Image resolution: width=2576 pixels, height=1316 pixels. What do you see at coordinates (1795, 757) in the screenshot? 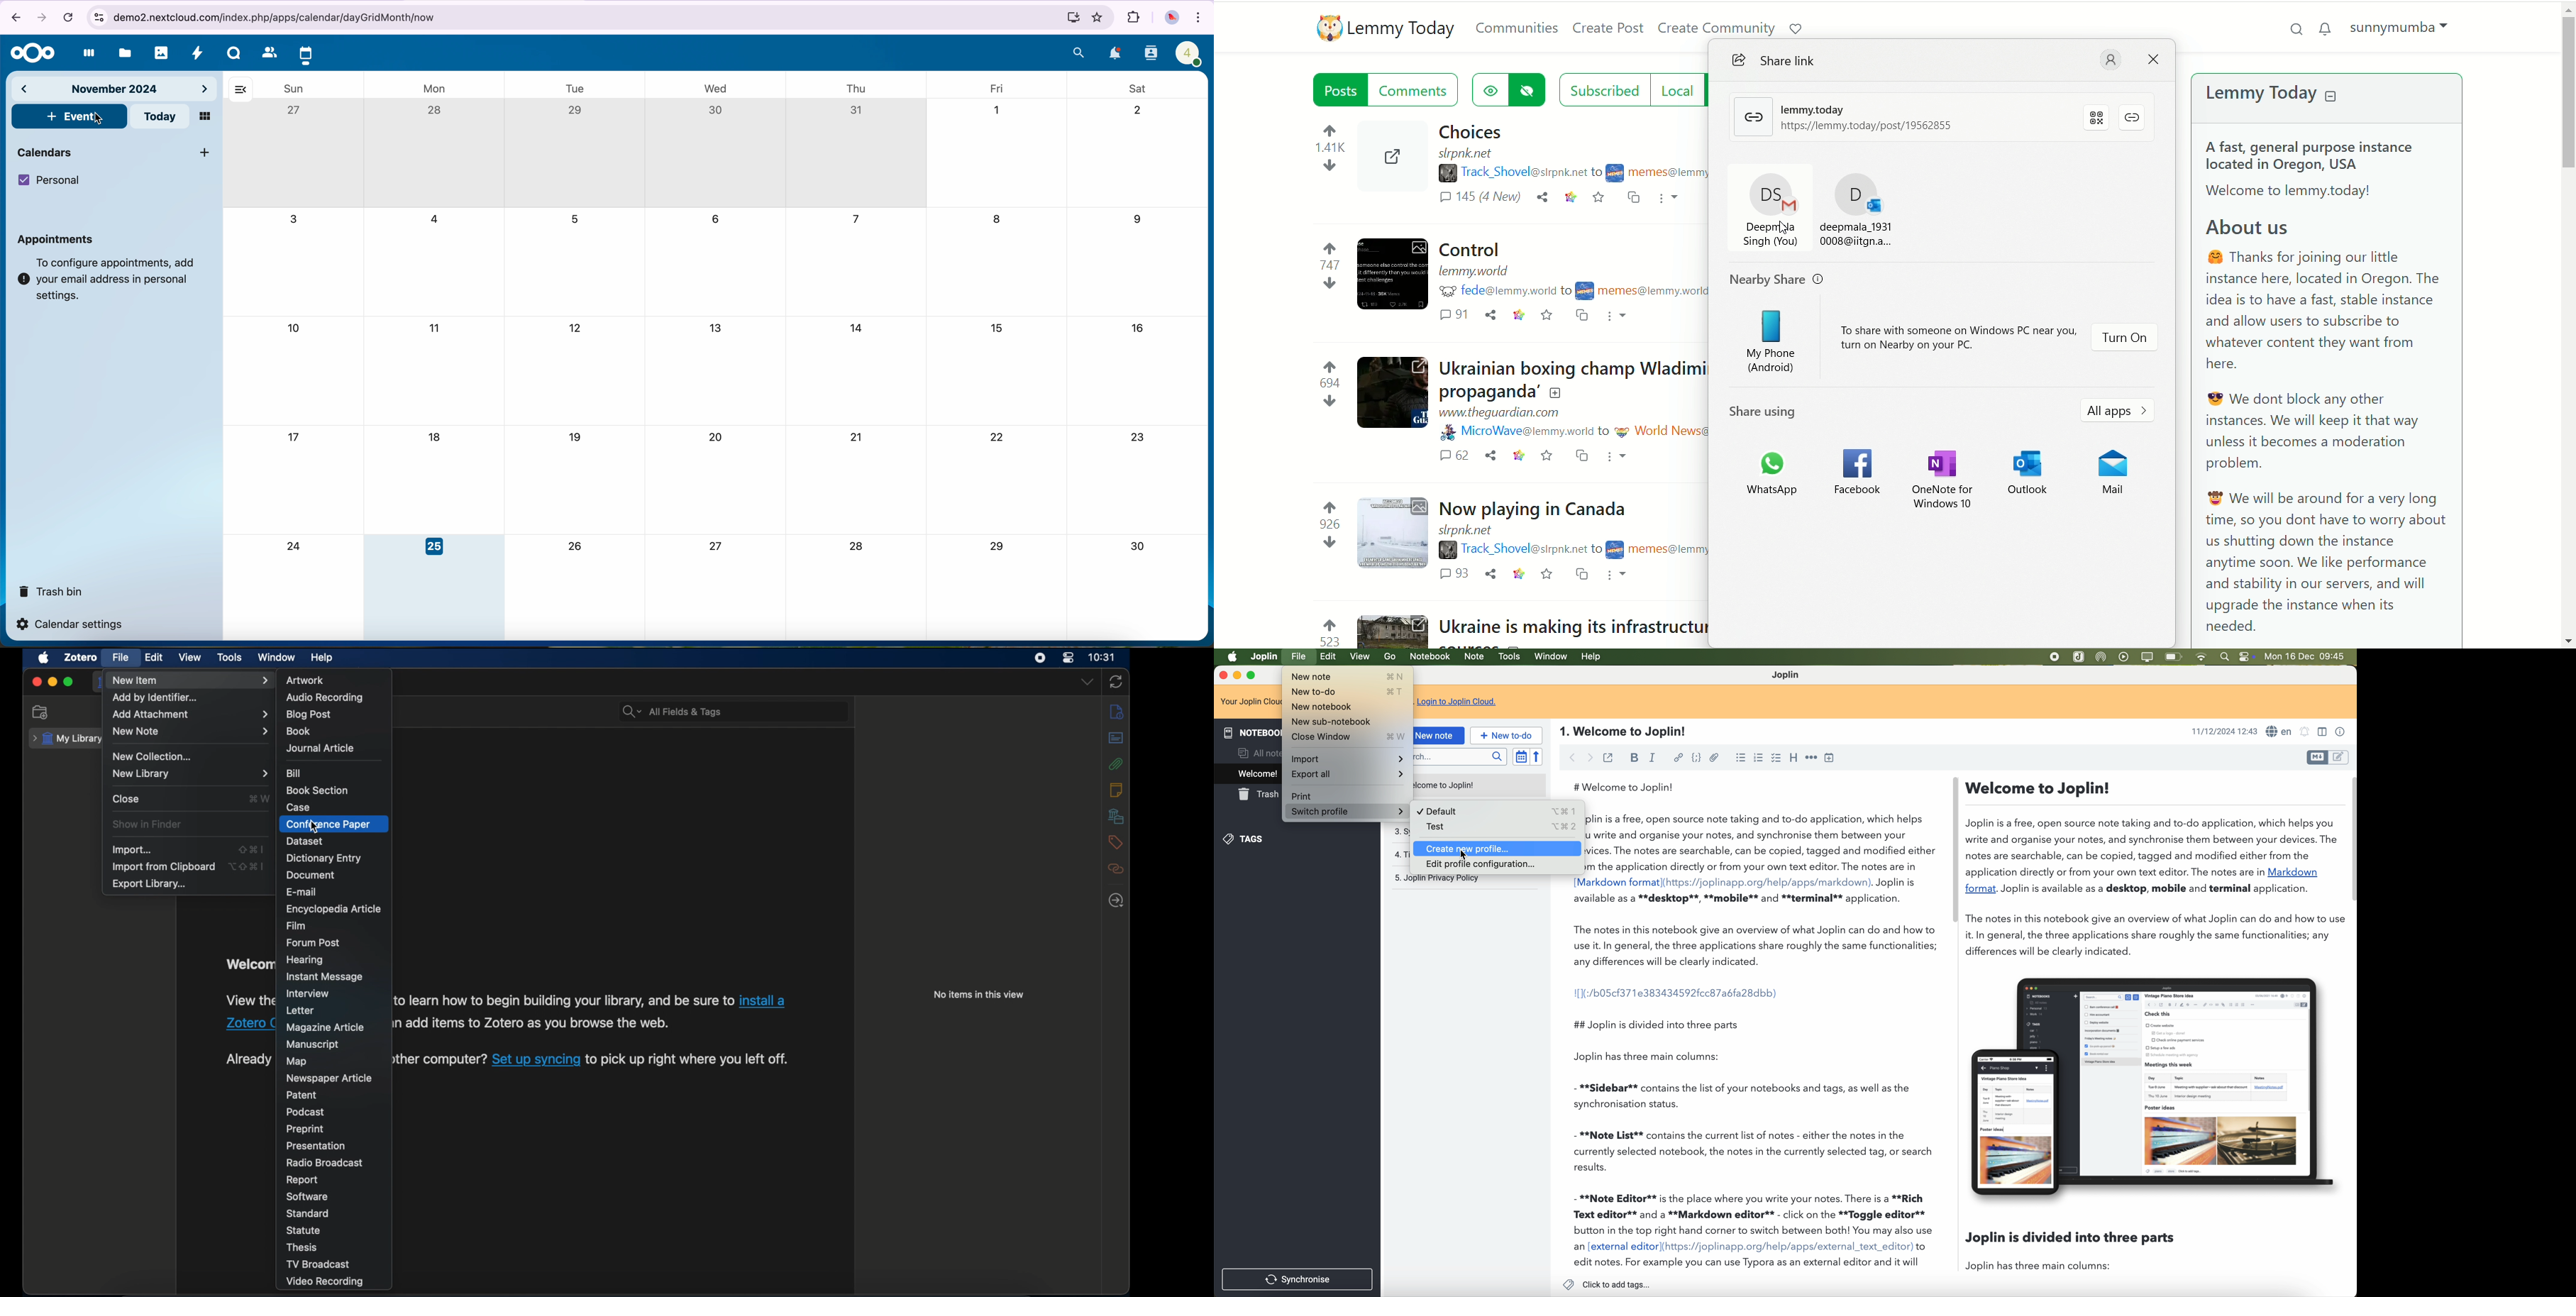
I see `heading` at bounding box center [1795, 757].